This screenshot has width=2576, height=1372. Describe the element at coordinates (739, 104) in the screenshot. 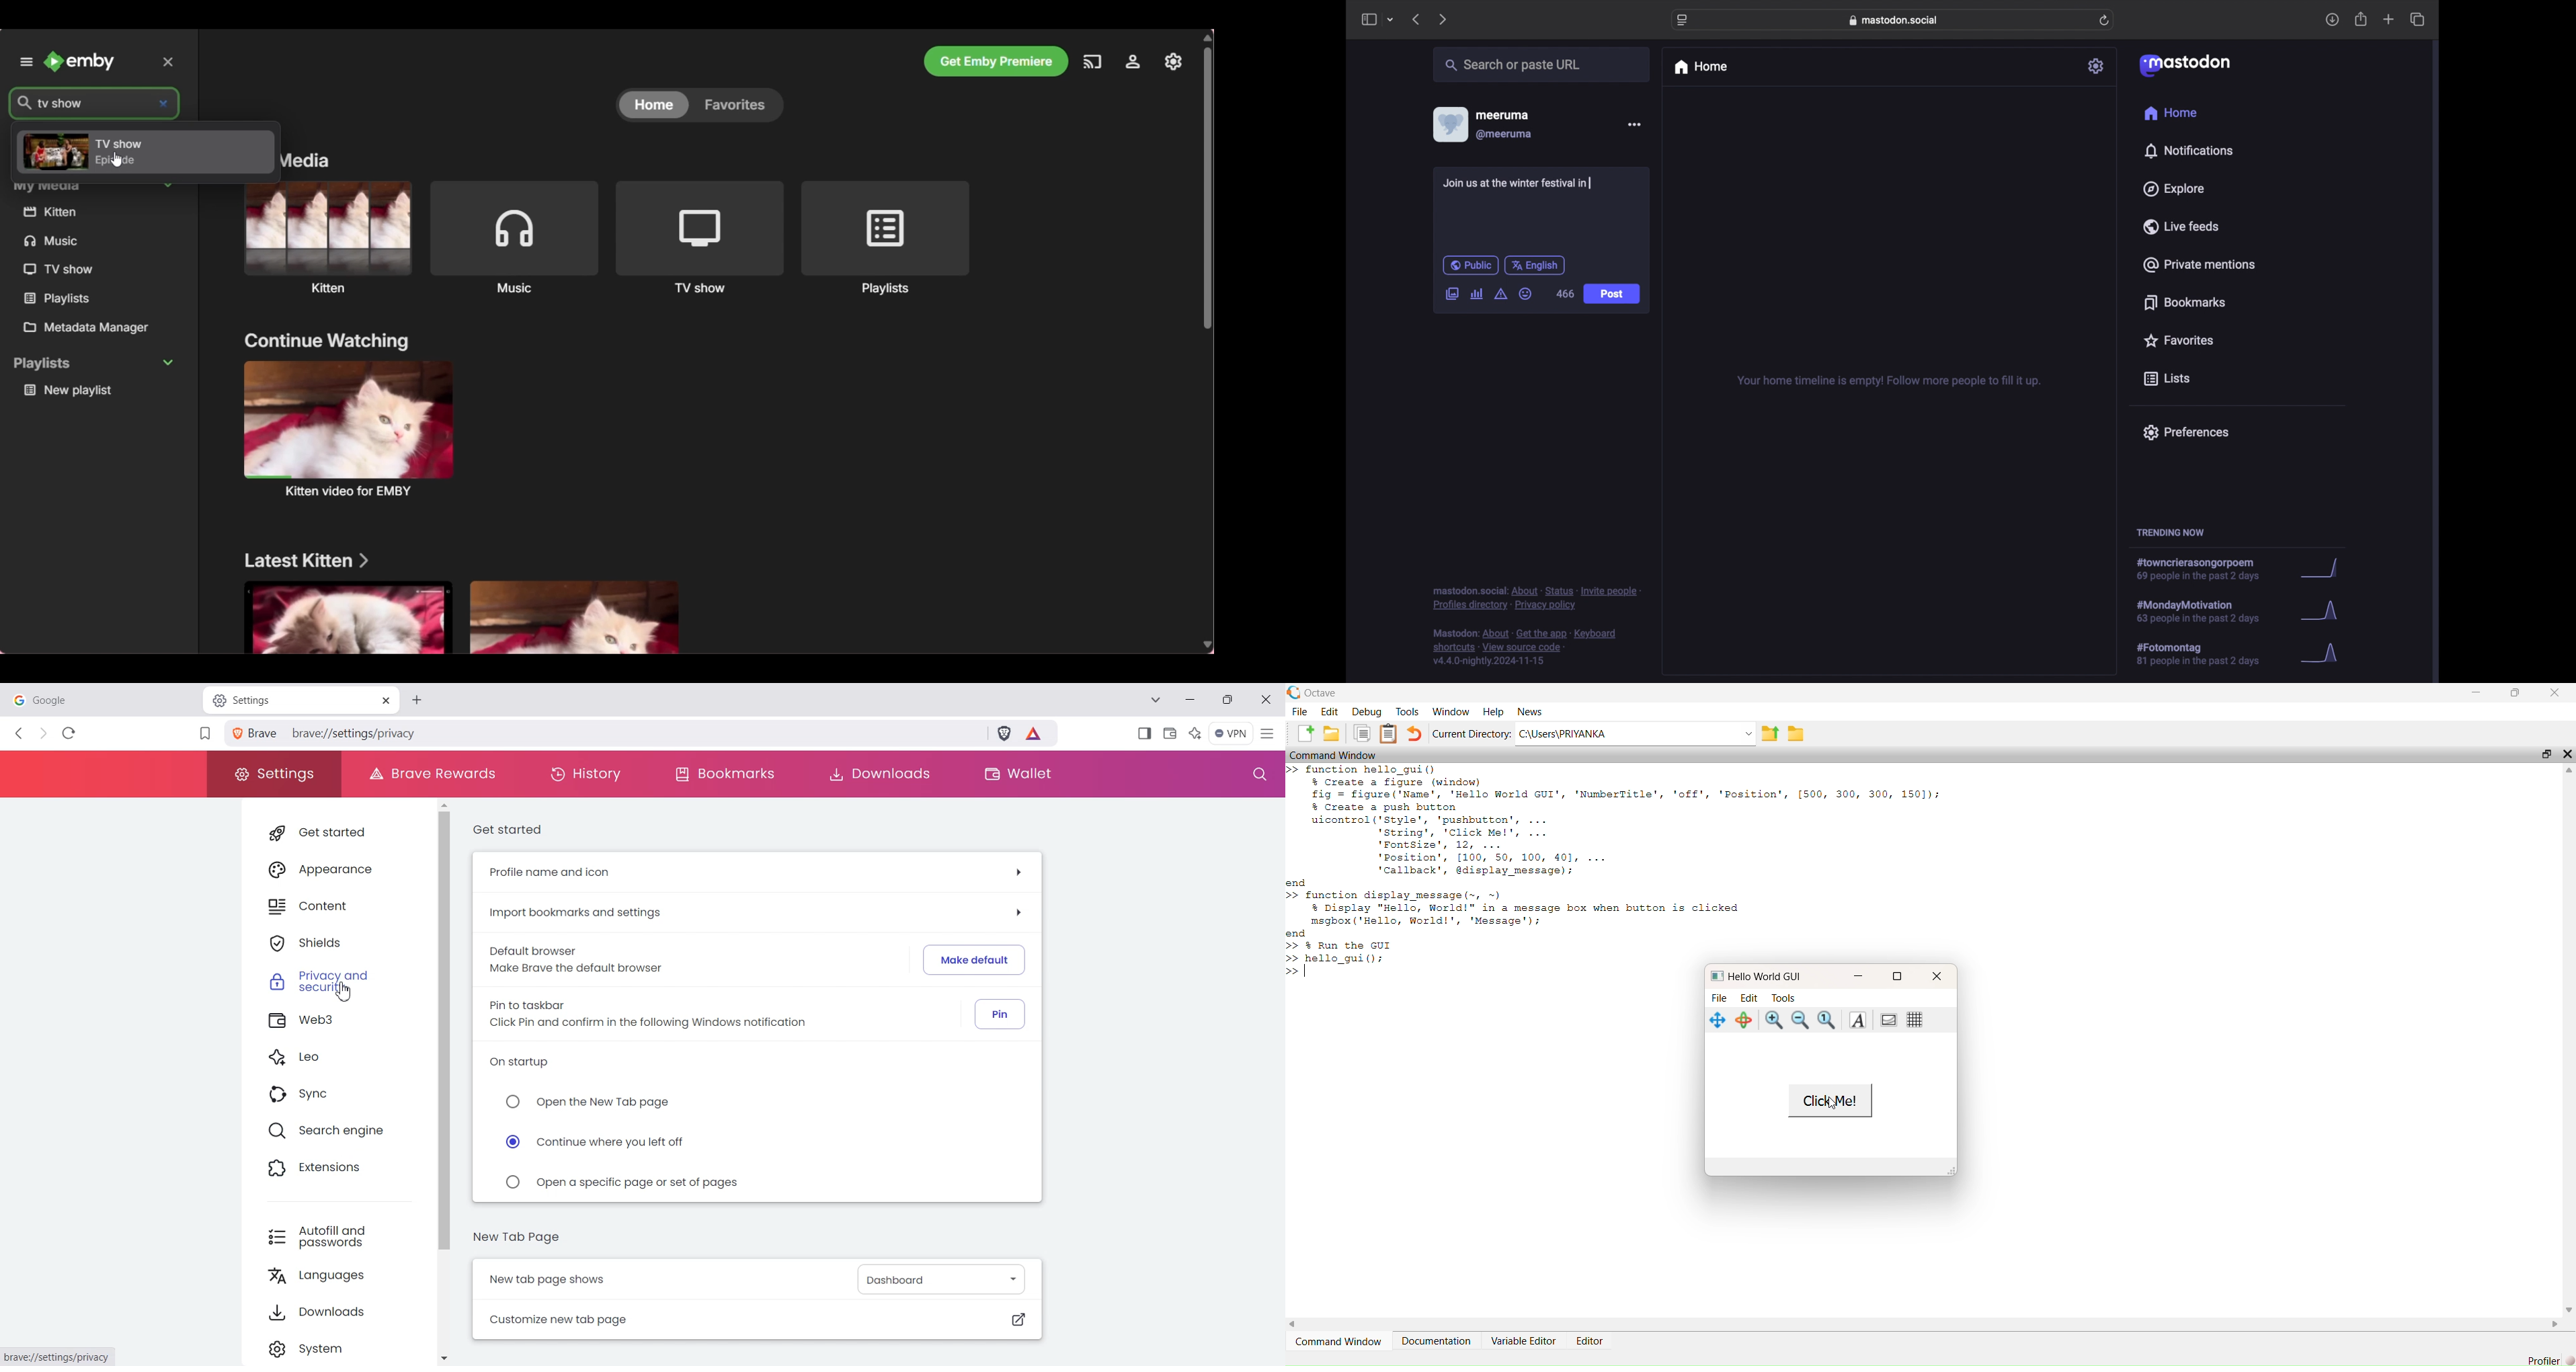

I see `favorites` at that location.